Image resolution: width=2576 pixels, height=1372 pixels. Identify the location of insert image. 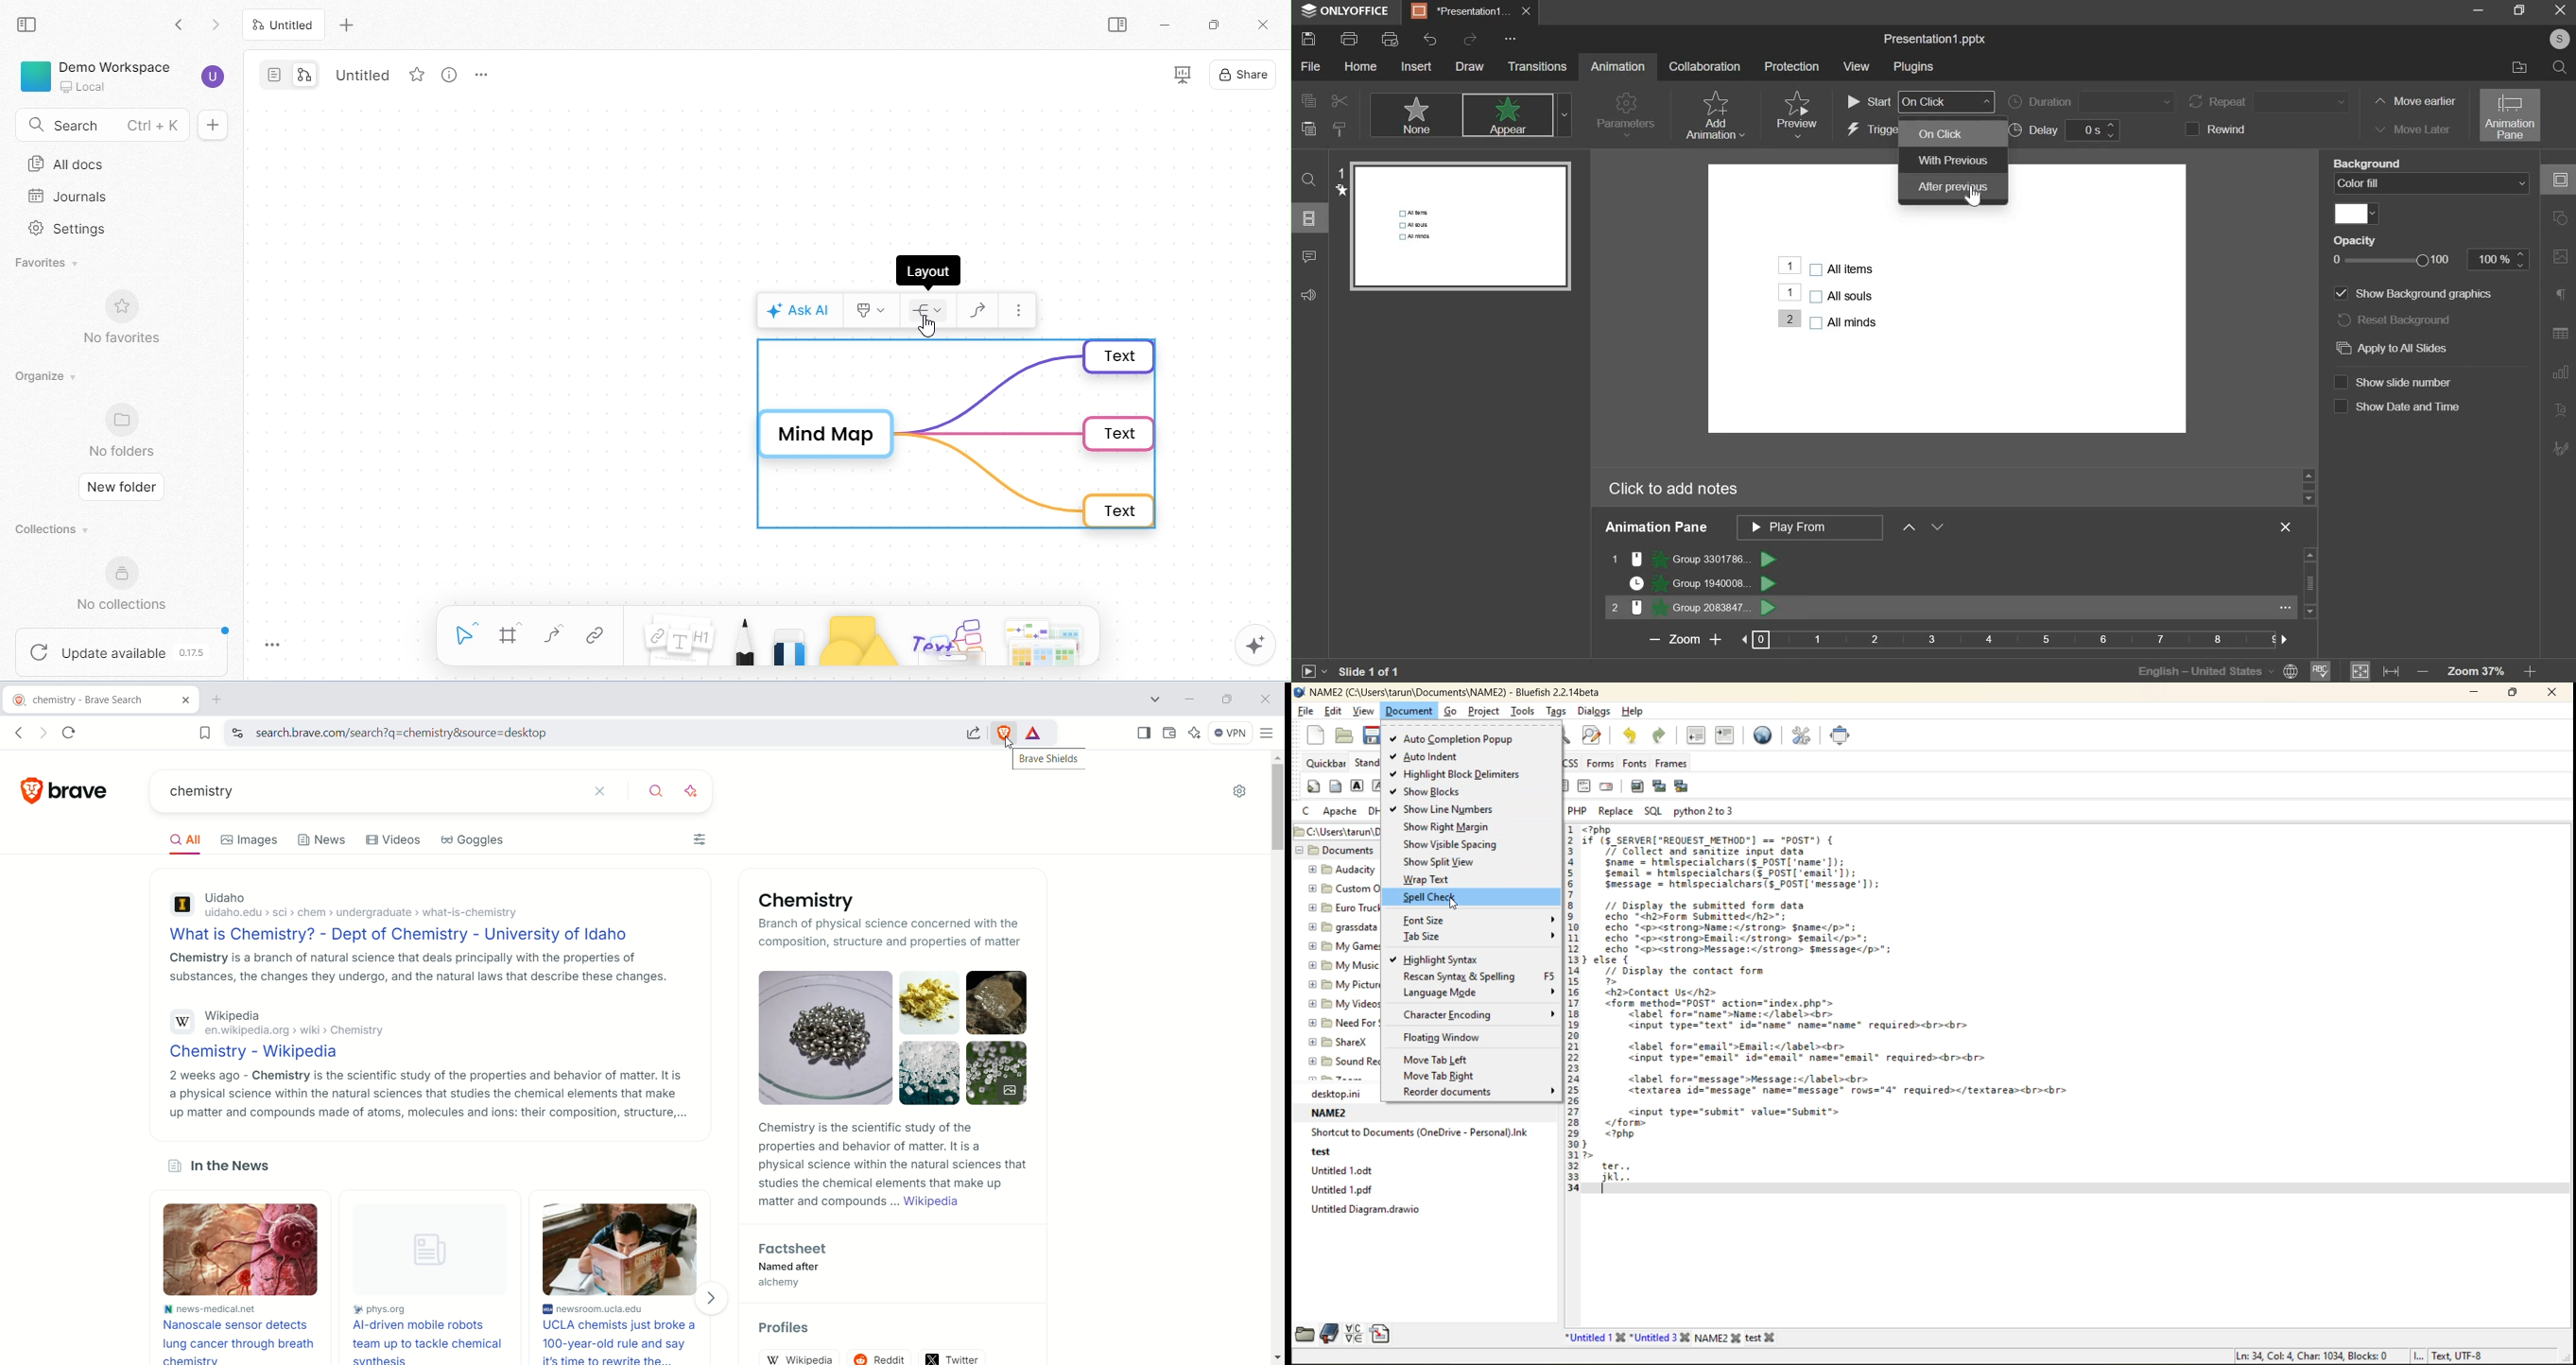
(1637, 787).